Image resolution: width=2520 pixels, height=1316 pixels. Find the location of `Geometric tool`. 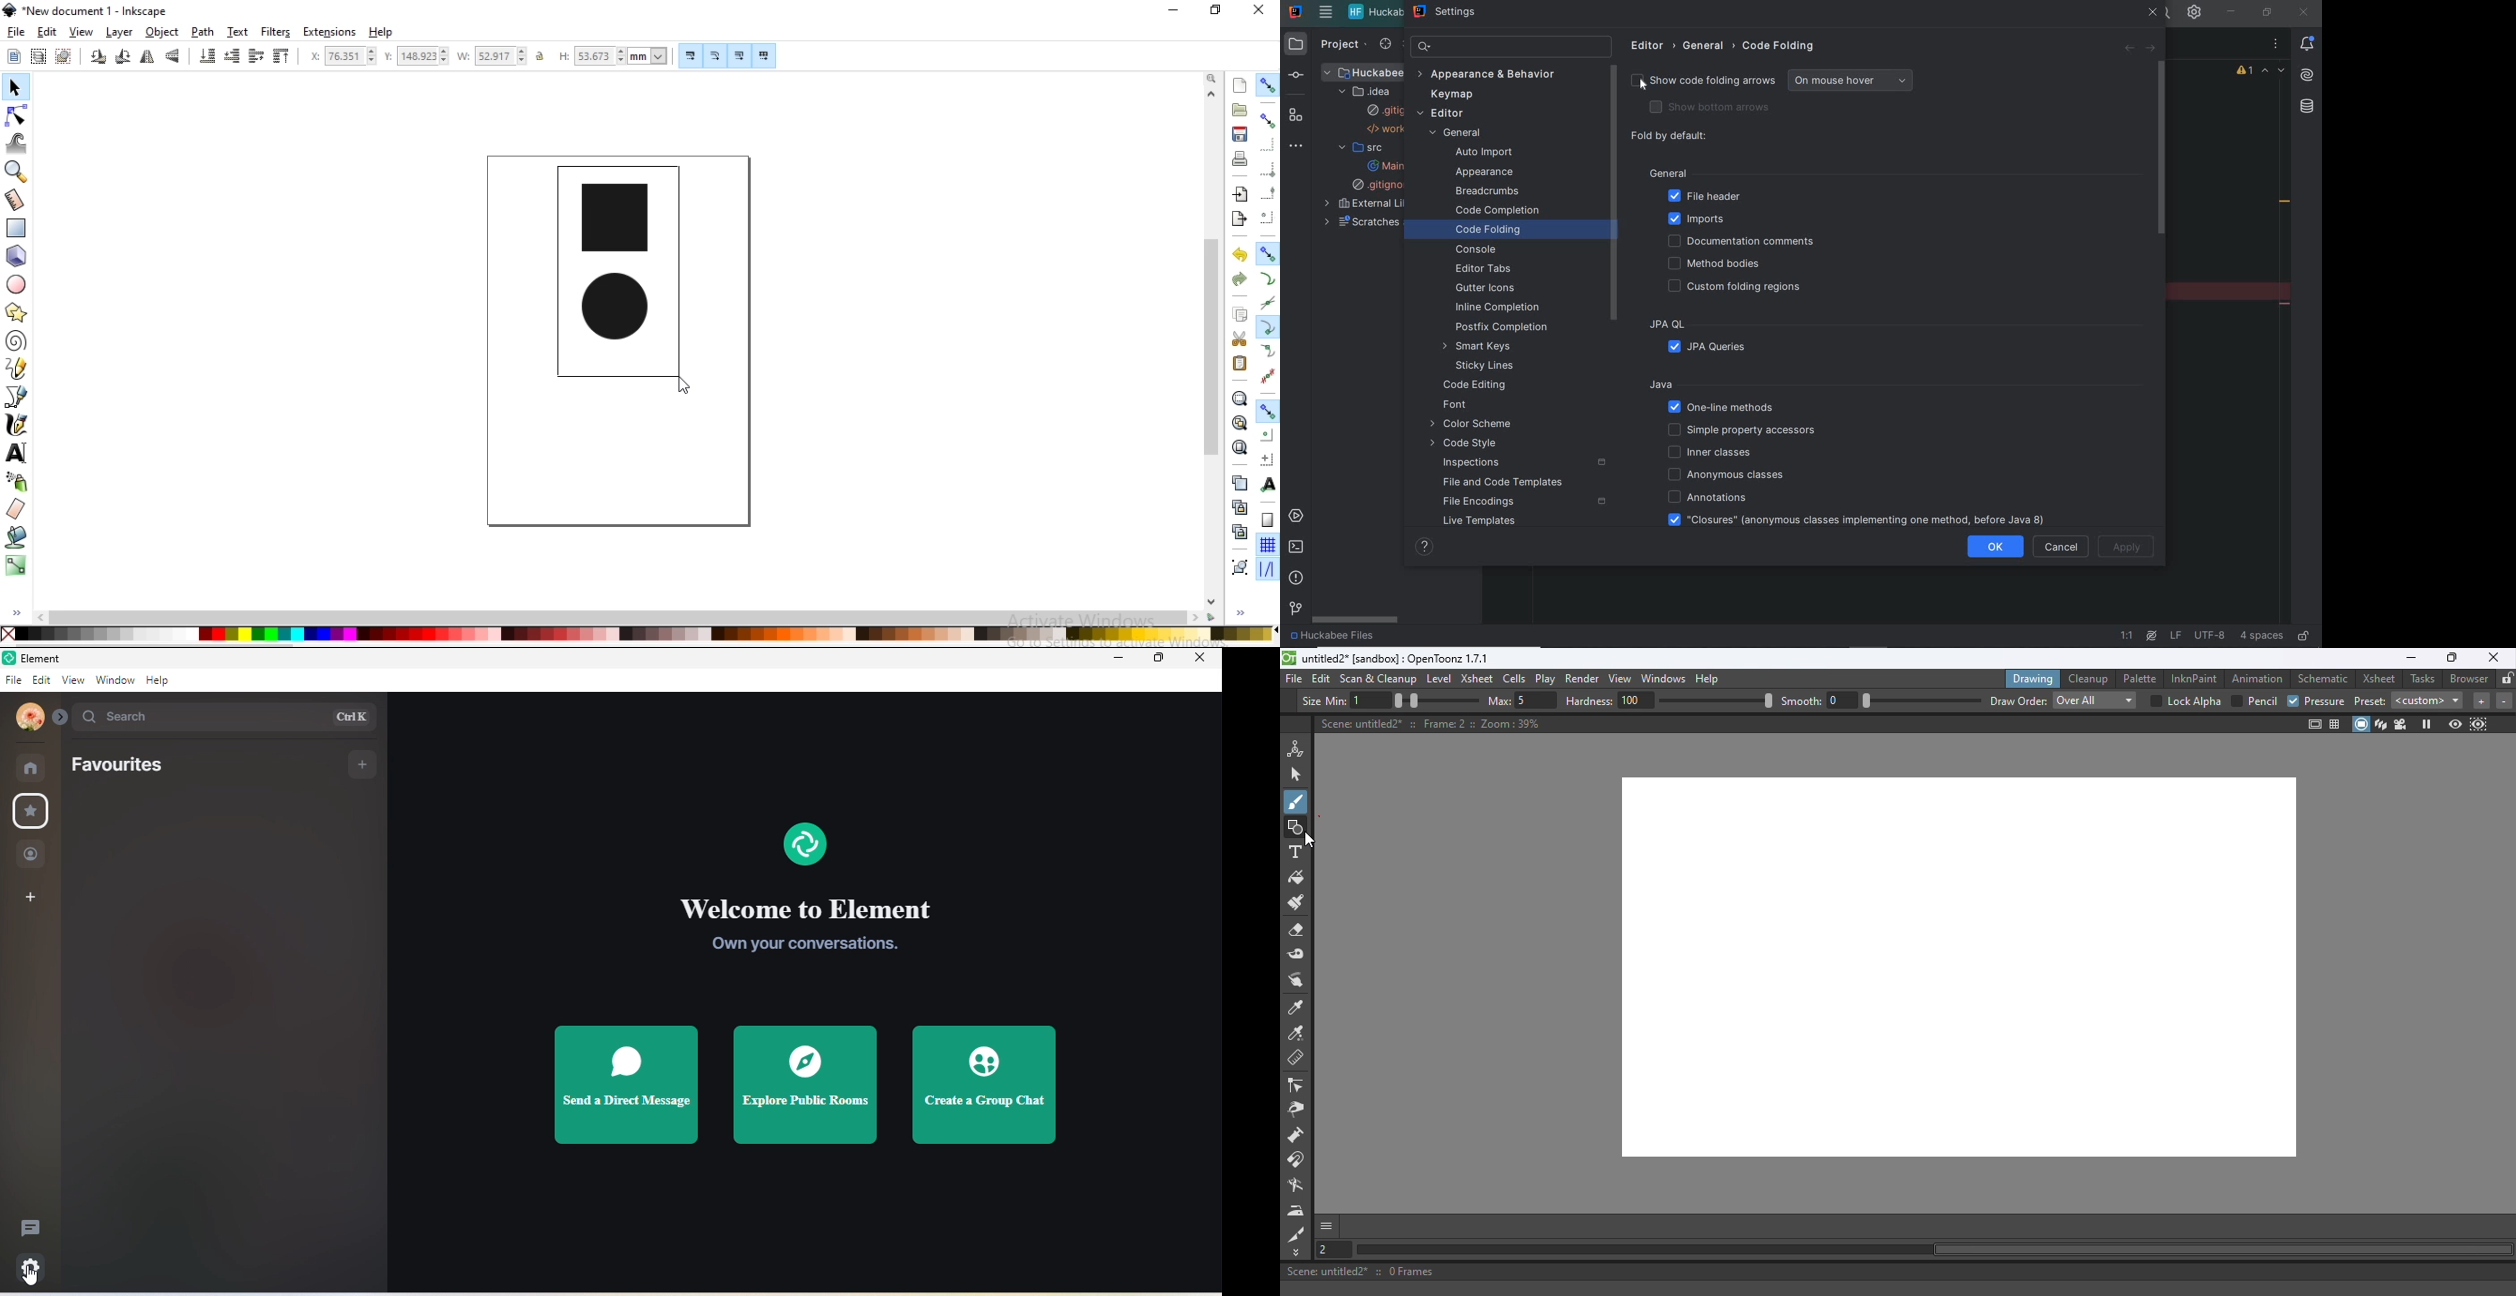

Geometric tool is located at coordinates (1297, 827).